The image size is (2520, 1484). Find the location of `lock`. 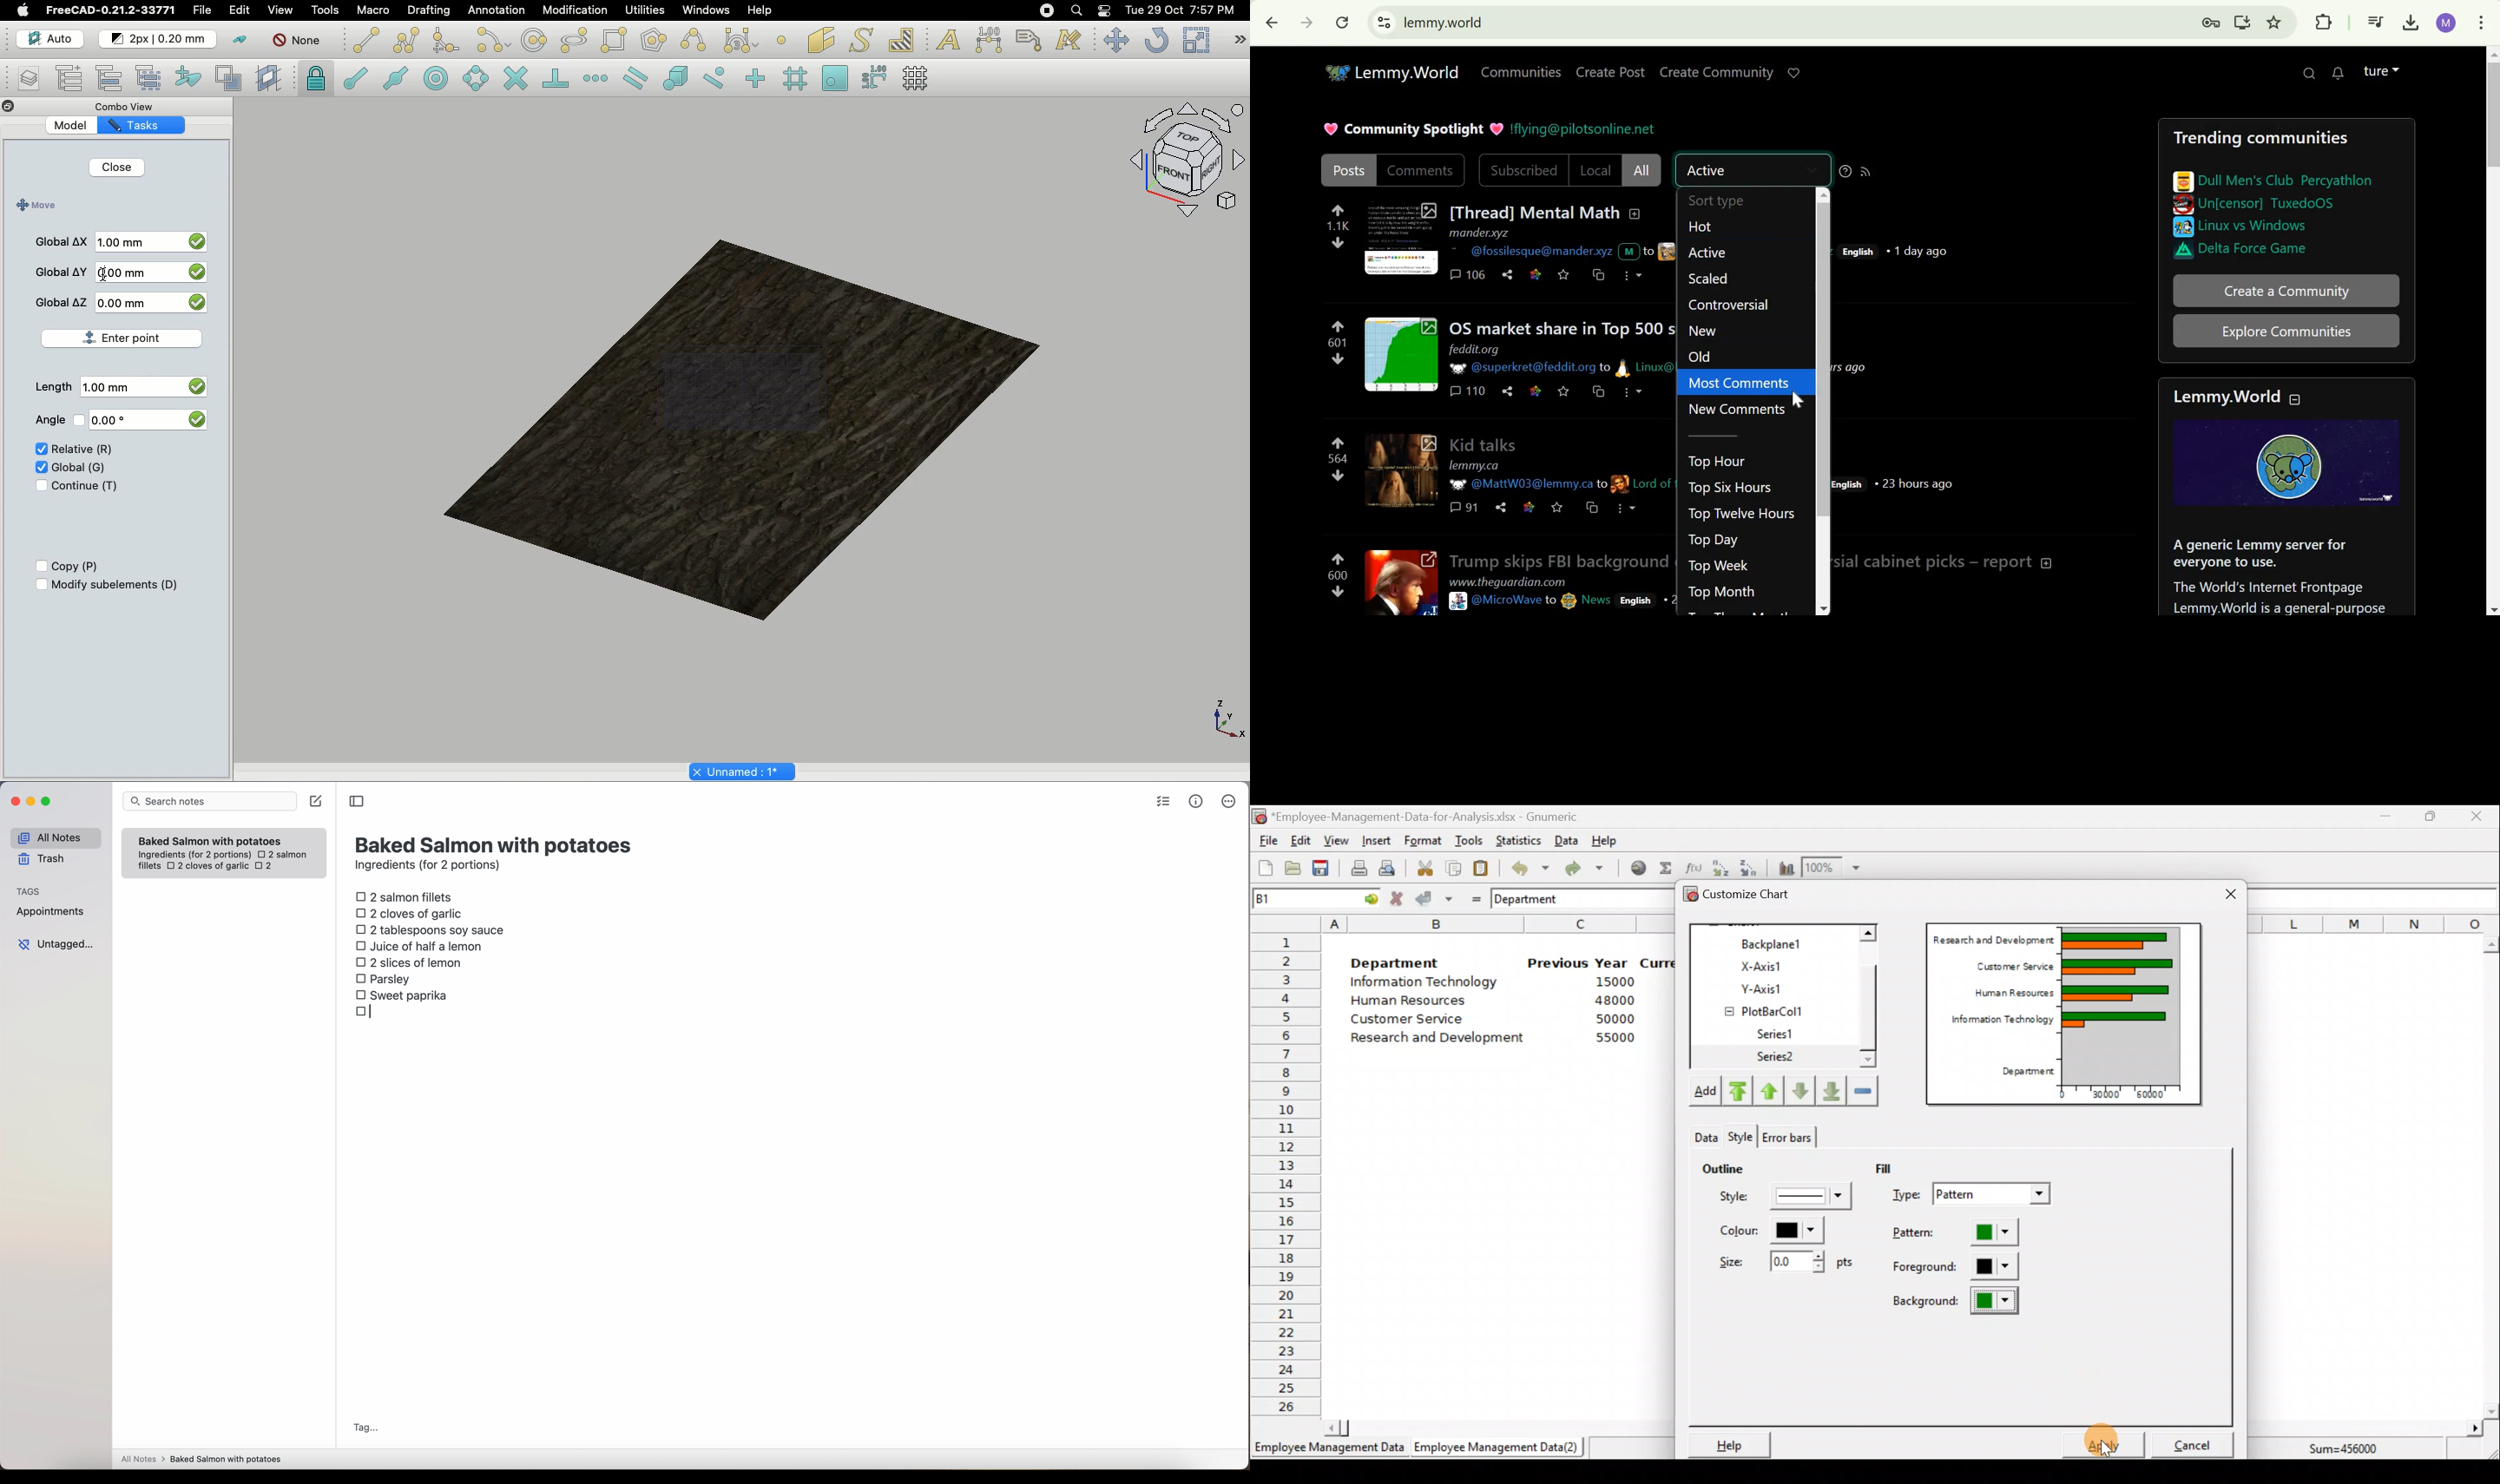

lock is located at coordinates (317, 81).